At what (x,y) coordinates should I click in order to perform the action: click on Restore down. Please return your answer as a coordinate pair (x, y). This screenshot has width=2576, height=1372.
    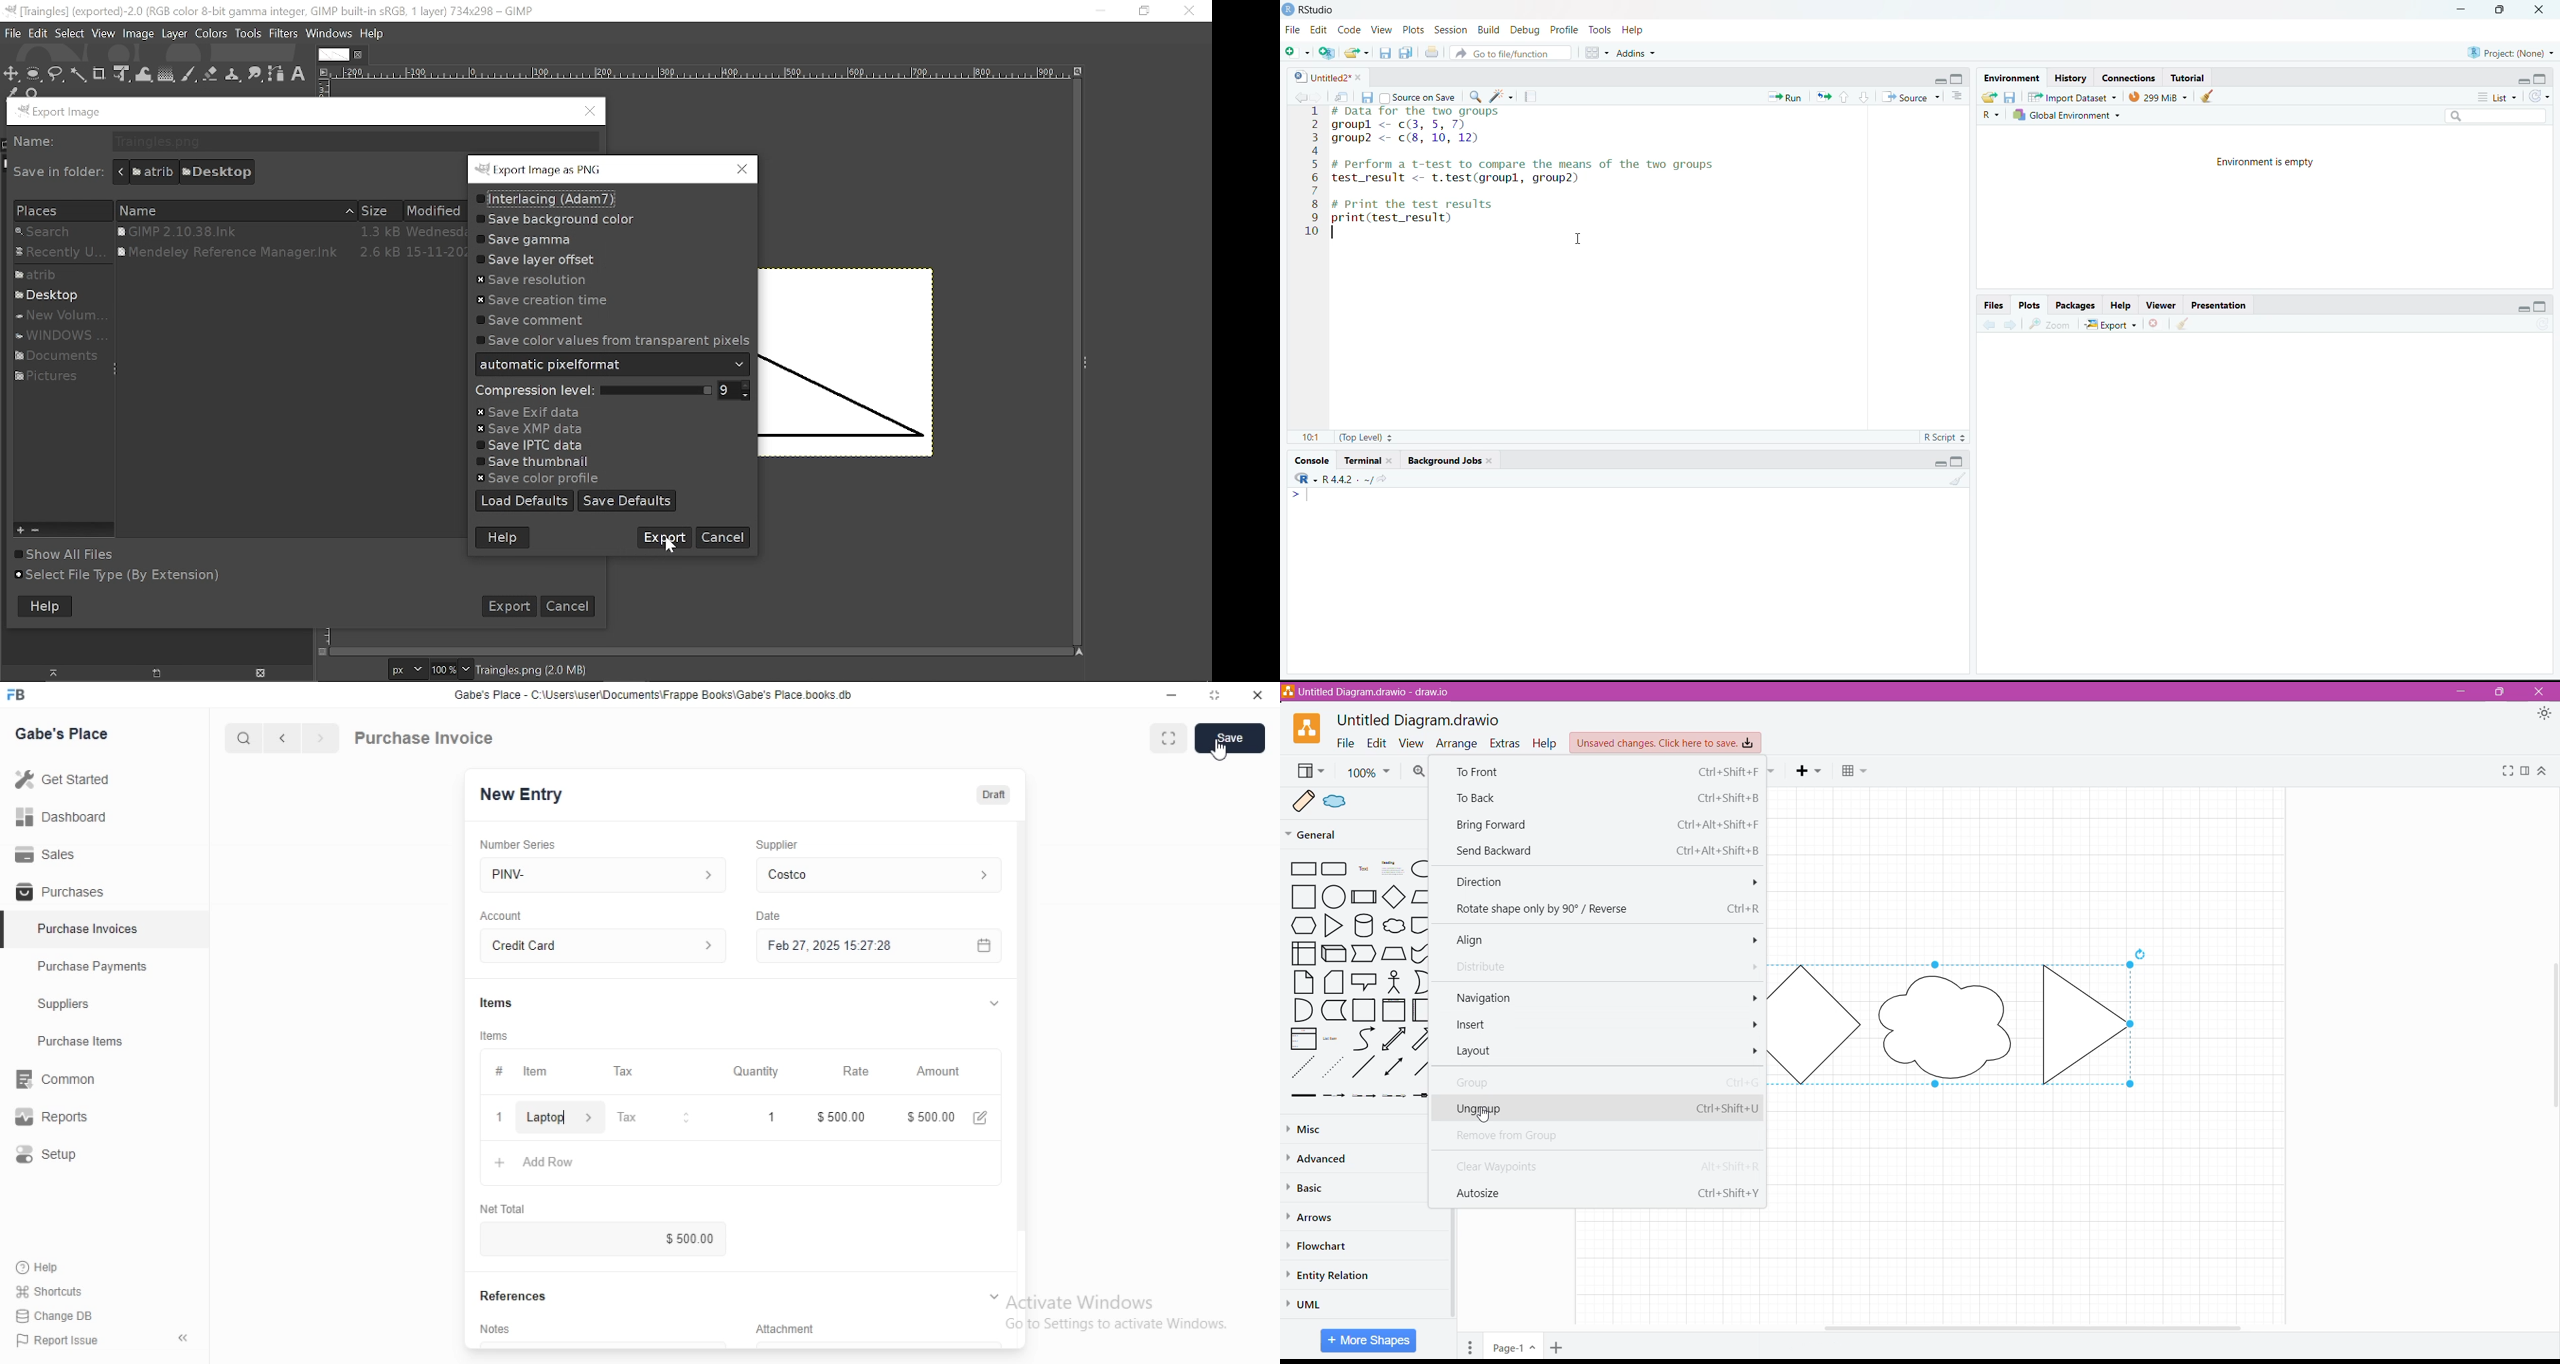
    Looking at the image, I should click on (1142, 11).